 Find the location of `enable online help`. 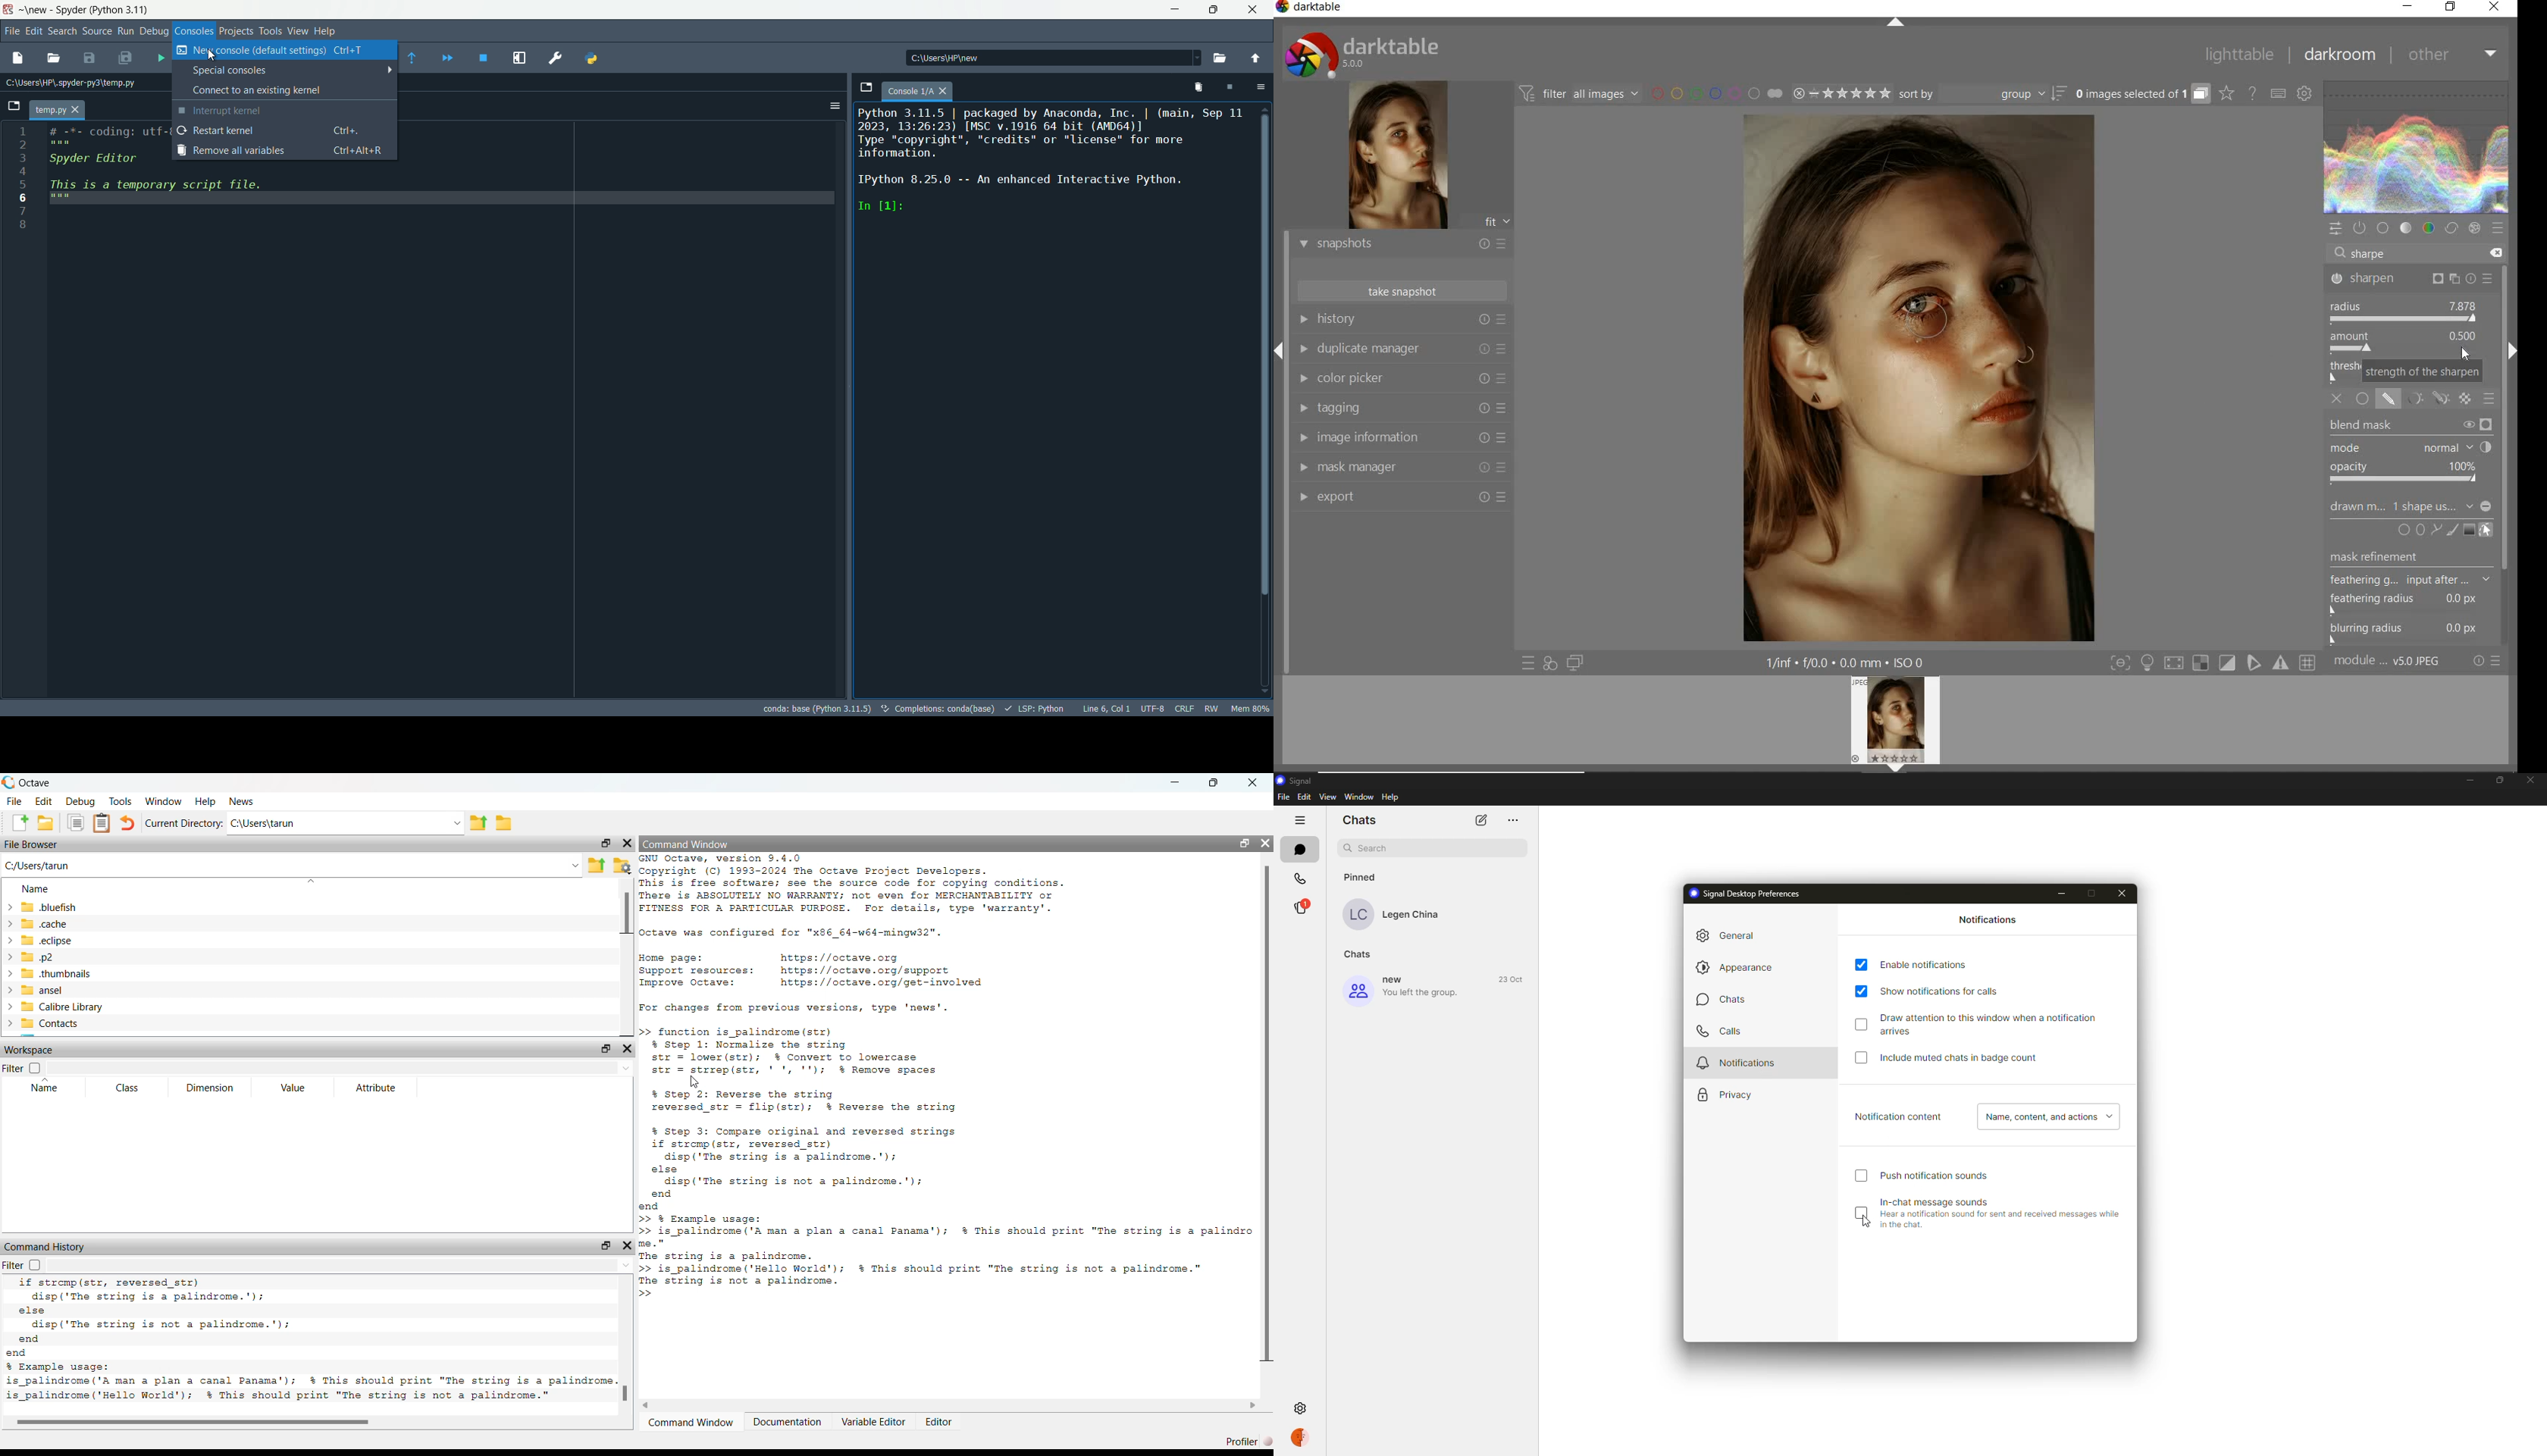

enable online help is located at coordinates (2253, 94).